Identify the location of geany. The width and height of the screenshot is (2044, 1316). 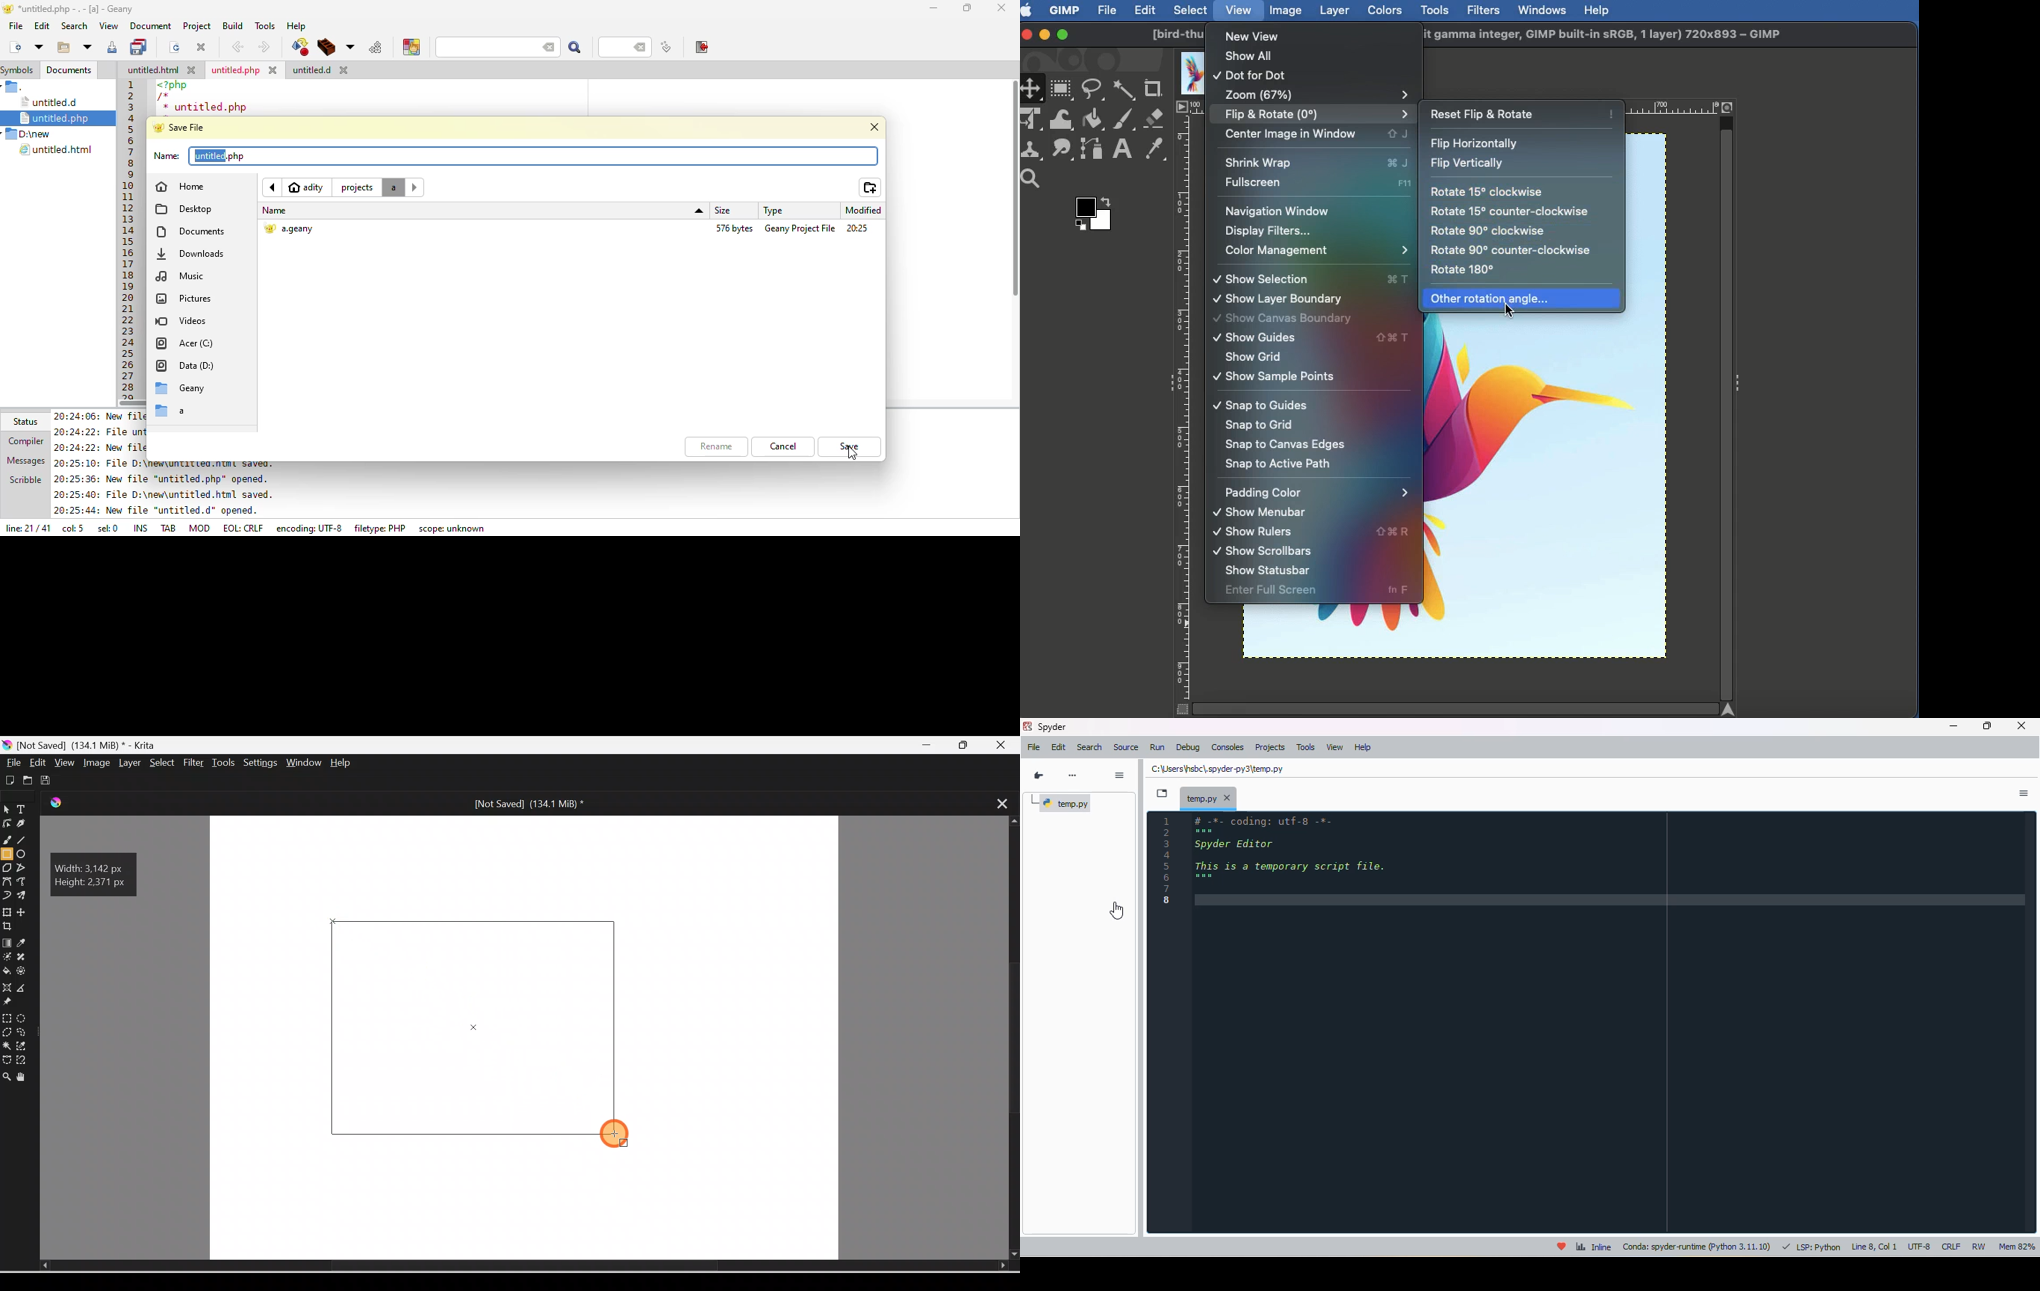
(800, 228).